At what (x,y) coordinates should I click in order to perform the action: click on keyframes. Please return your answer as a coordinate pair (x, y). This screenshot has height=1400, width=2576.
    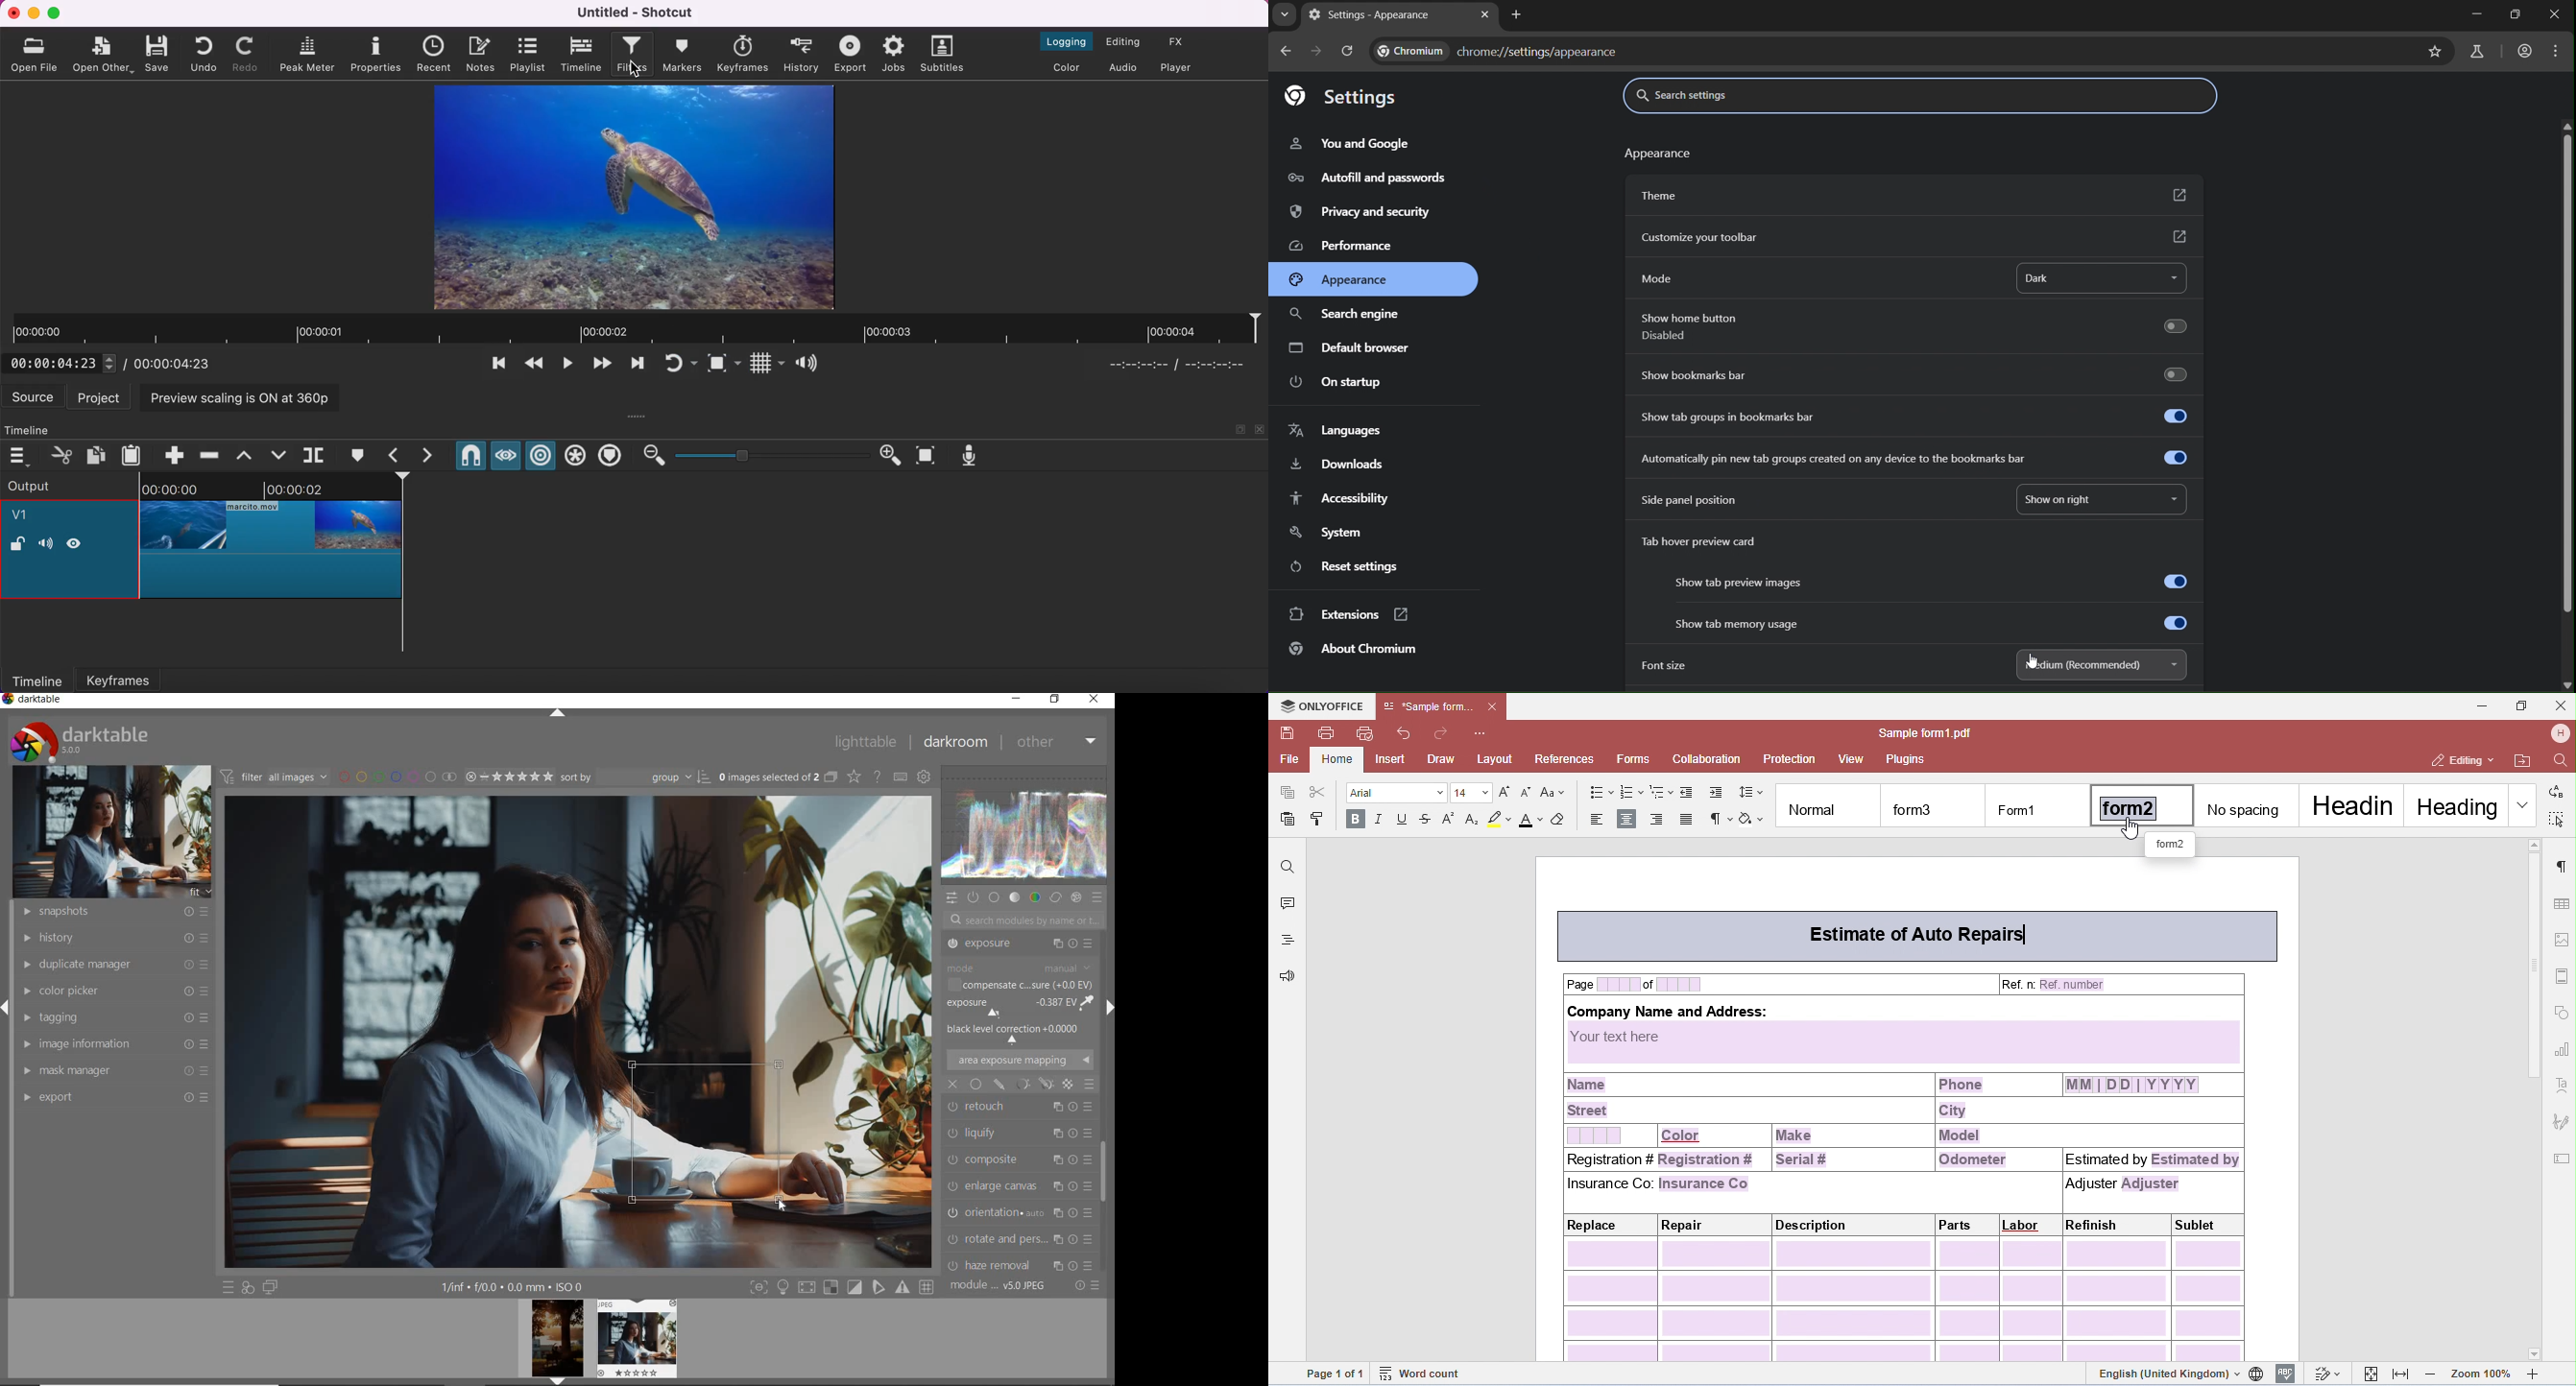
    Looking at the image, I should click on (131, 677).